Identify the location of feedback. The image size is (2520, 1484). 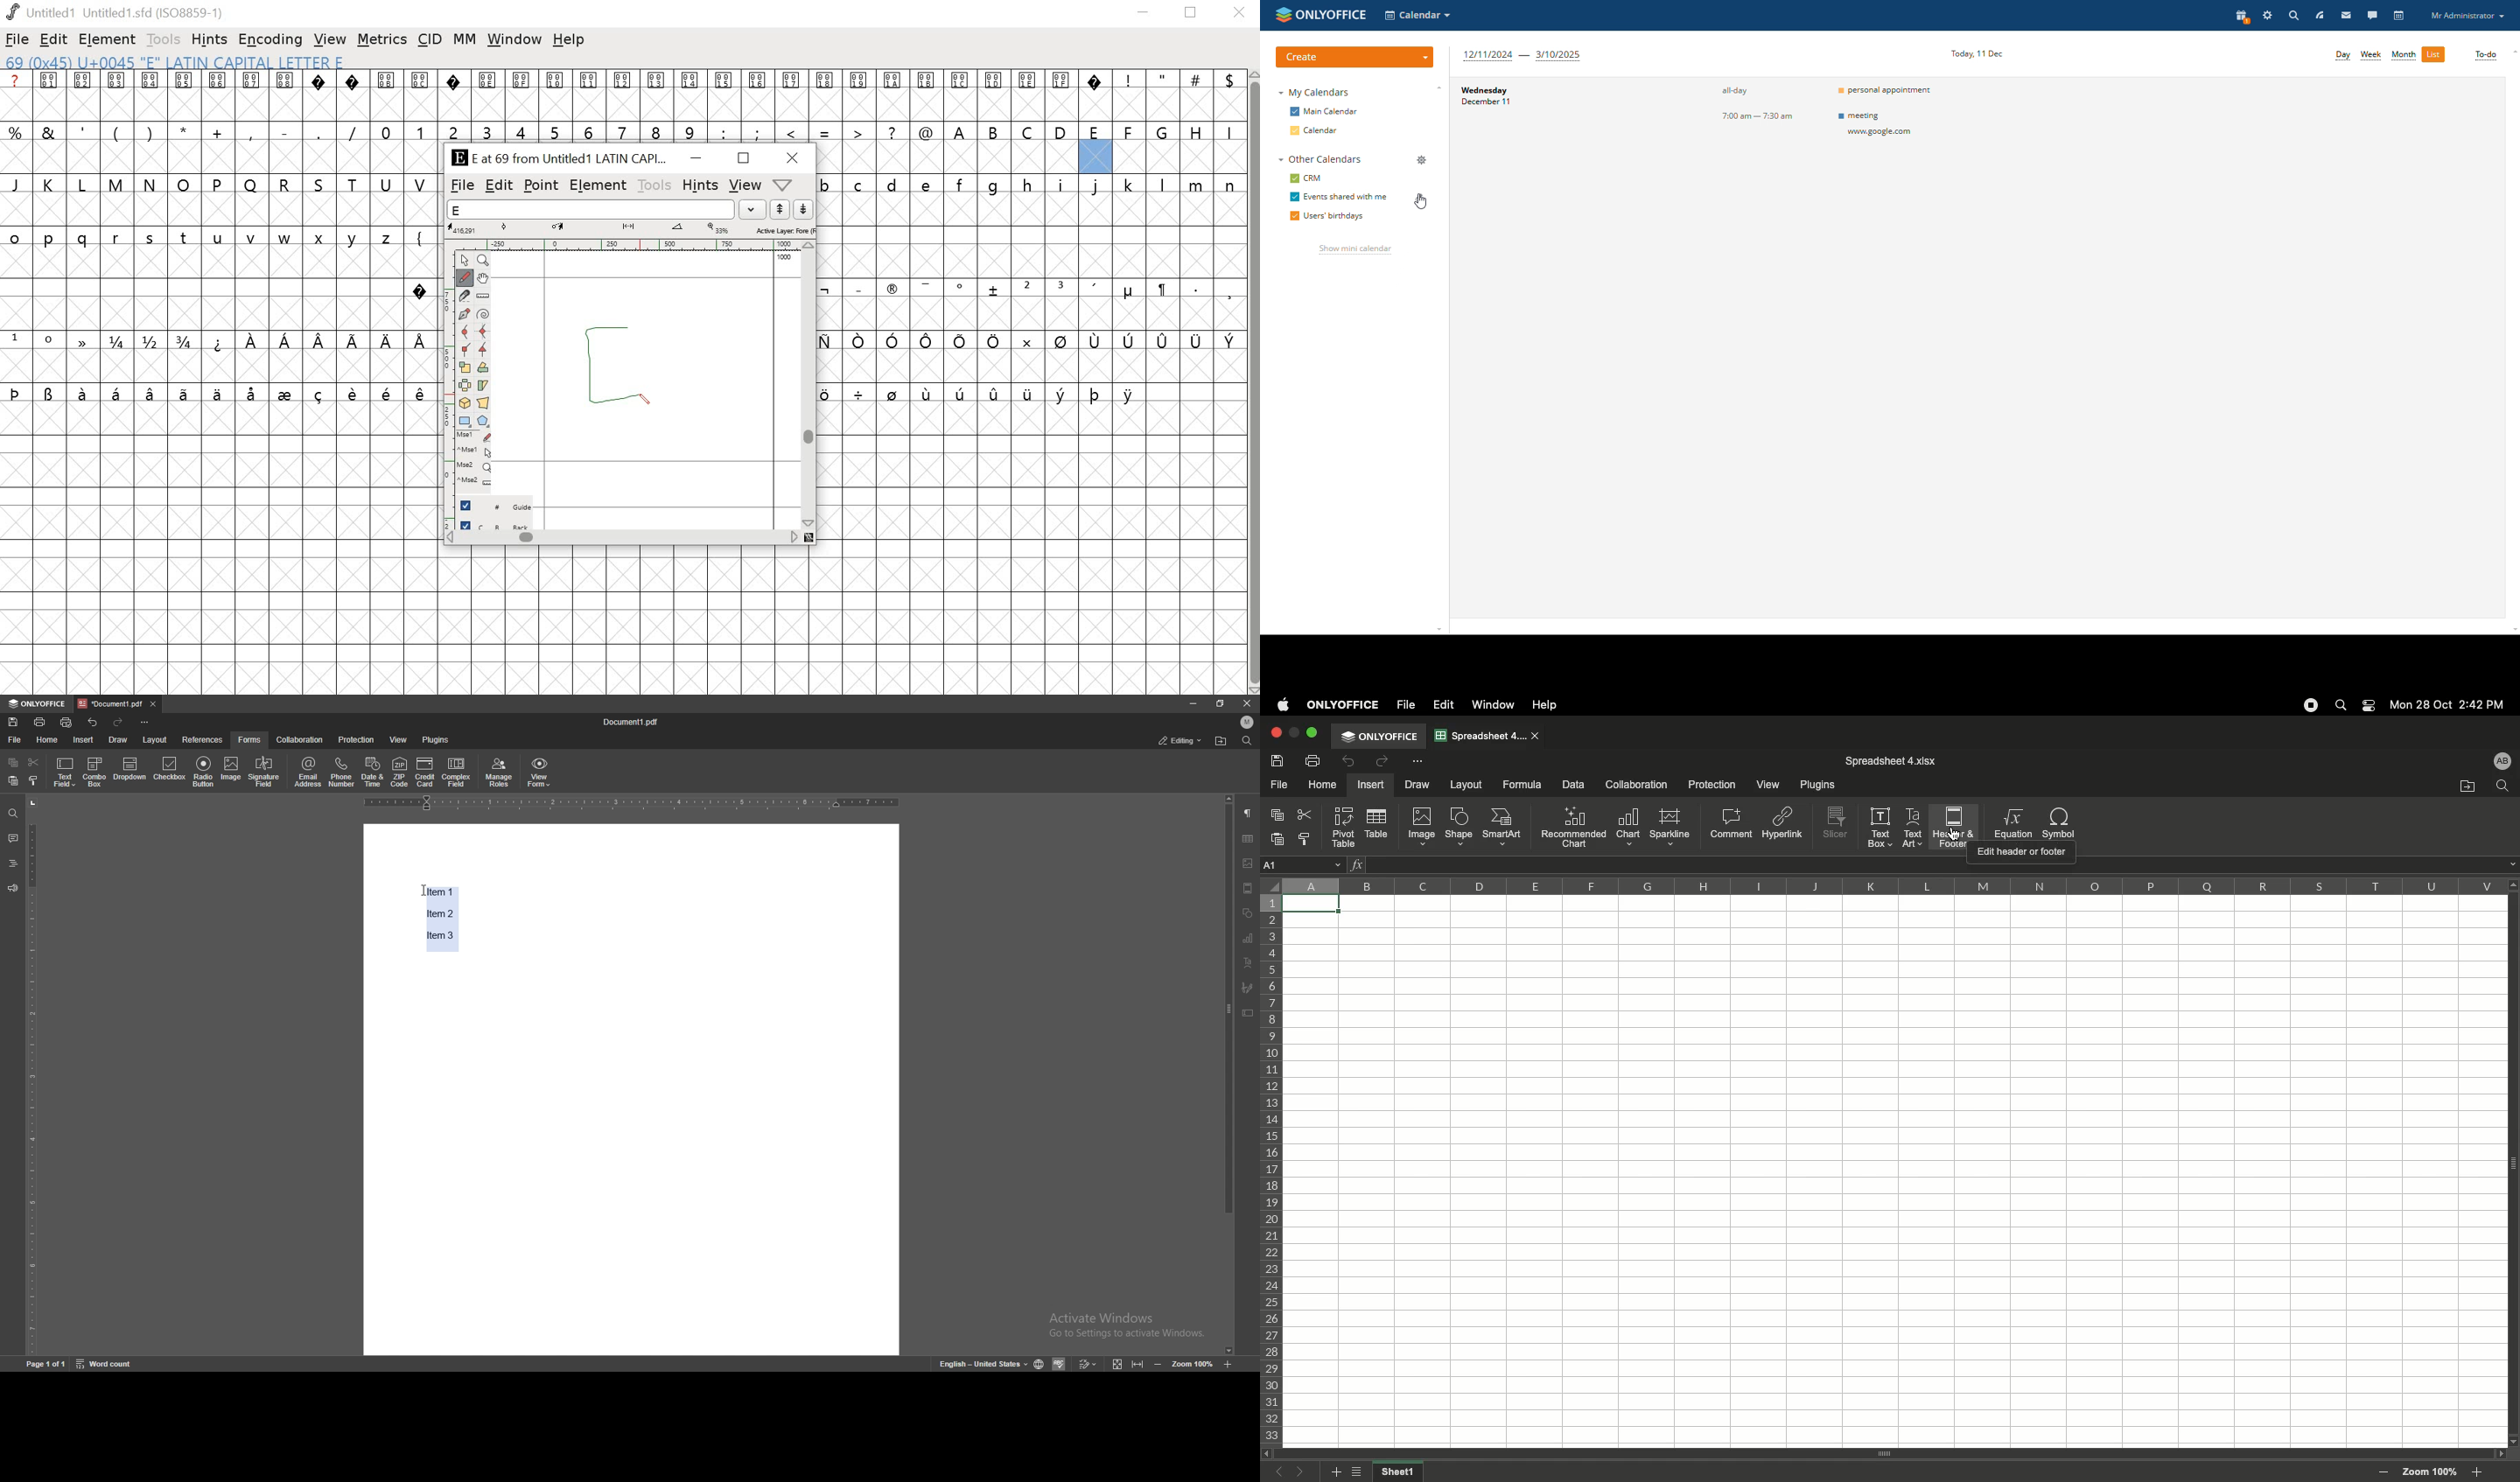
(13, 889).